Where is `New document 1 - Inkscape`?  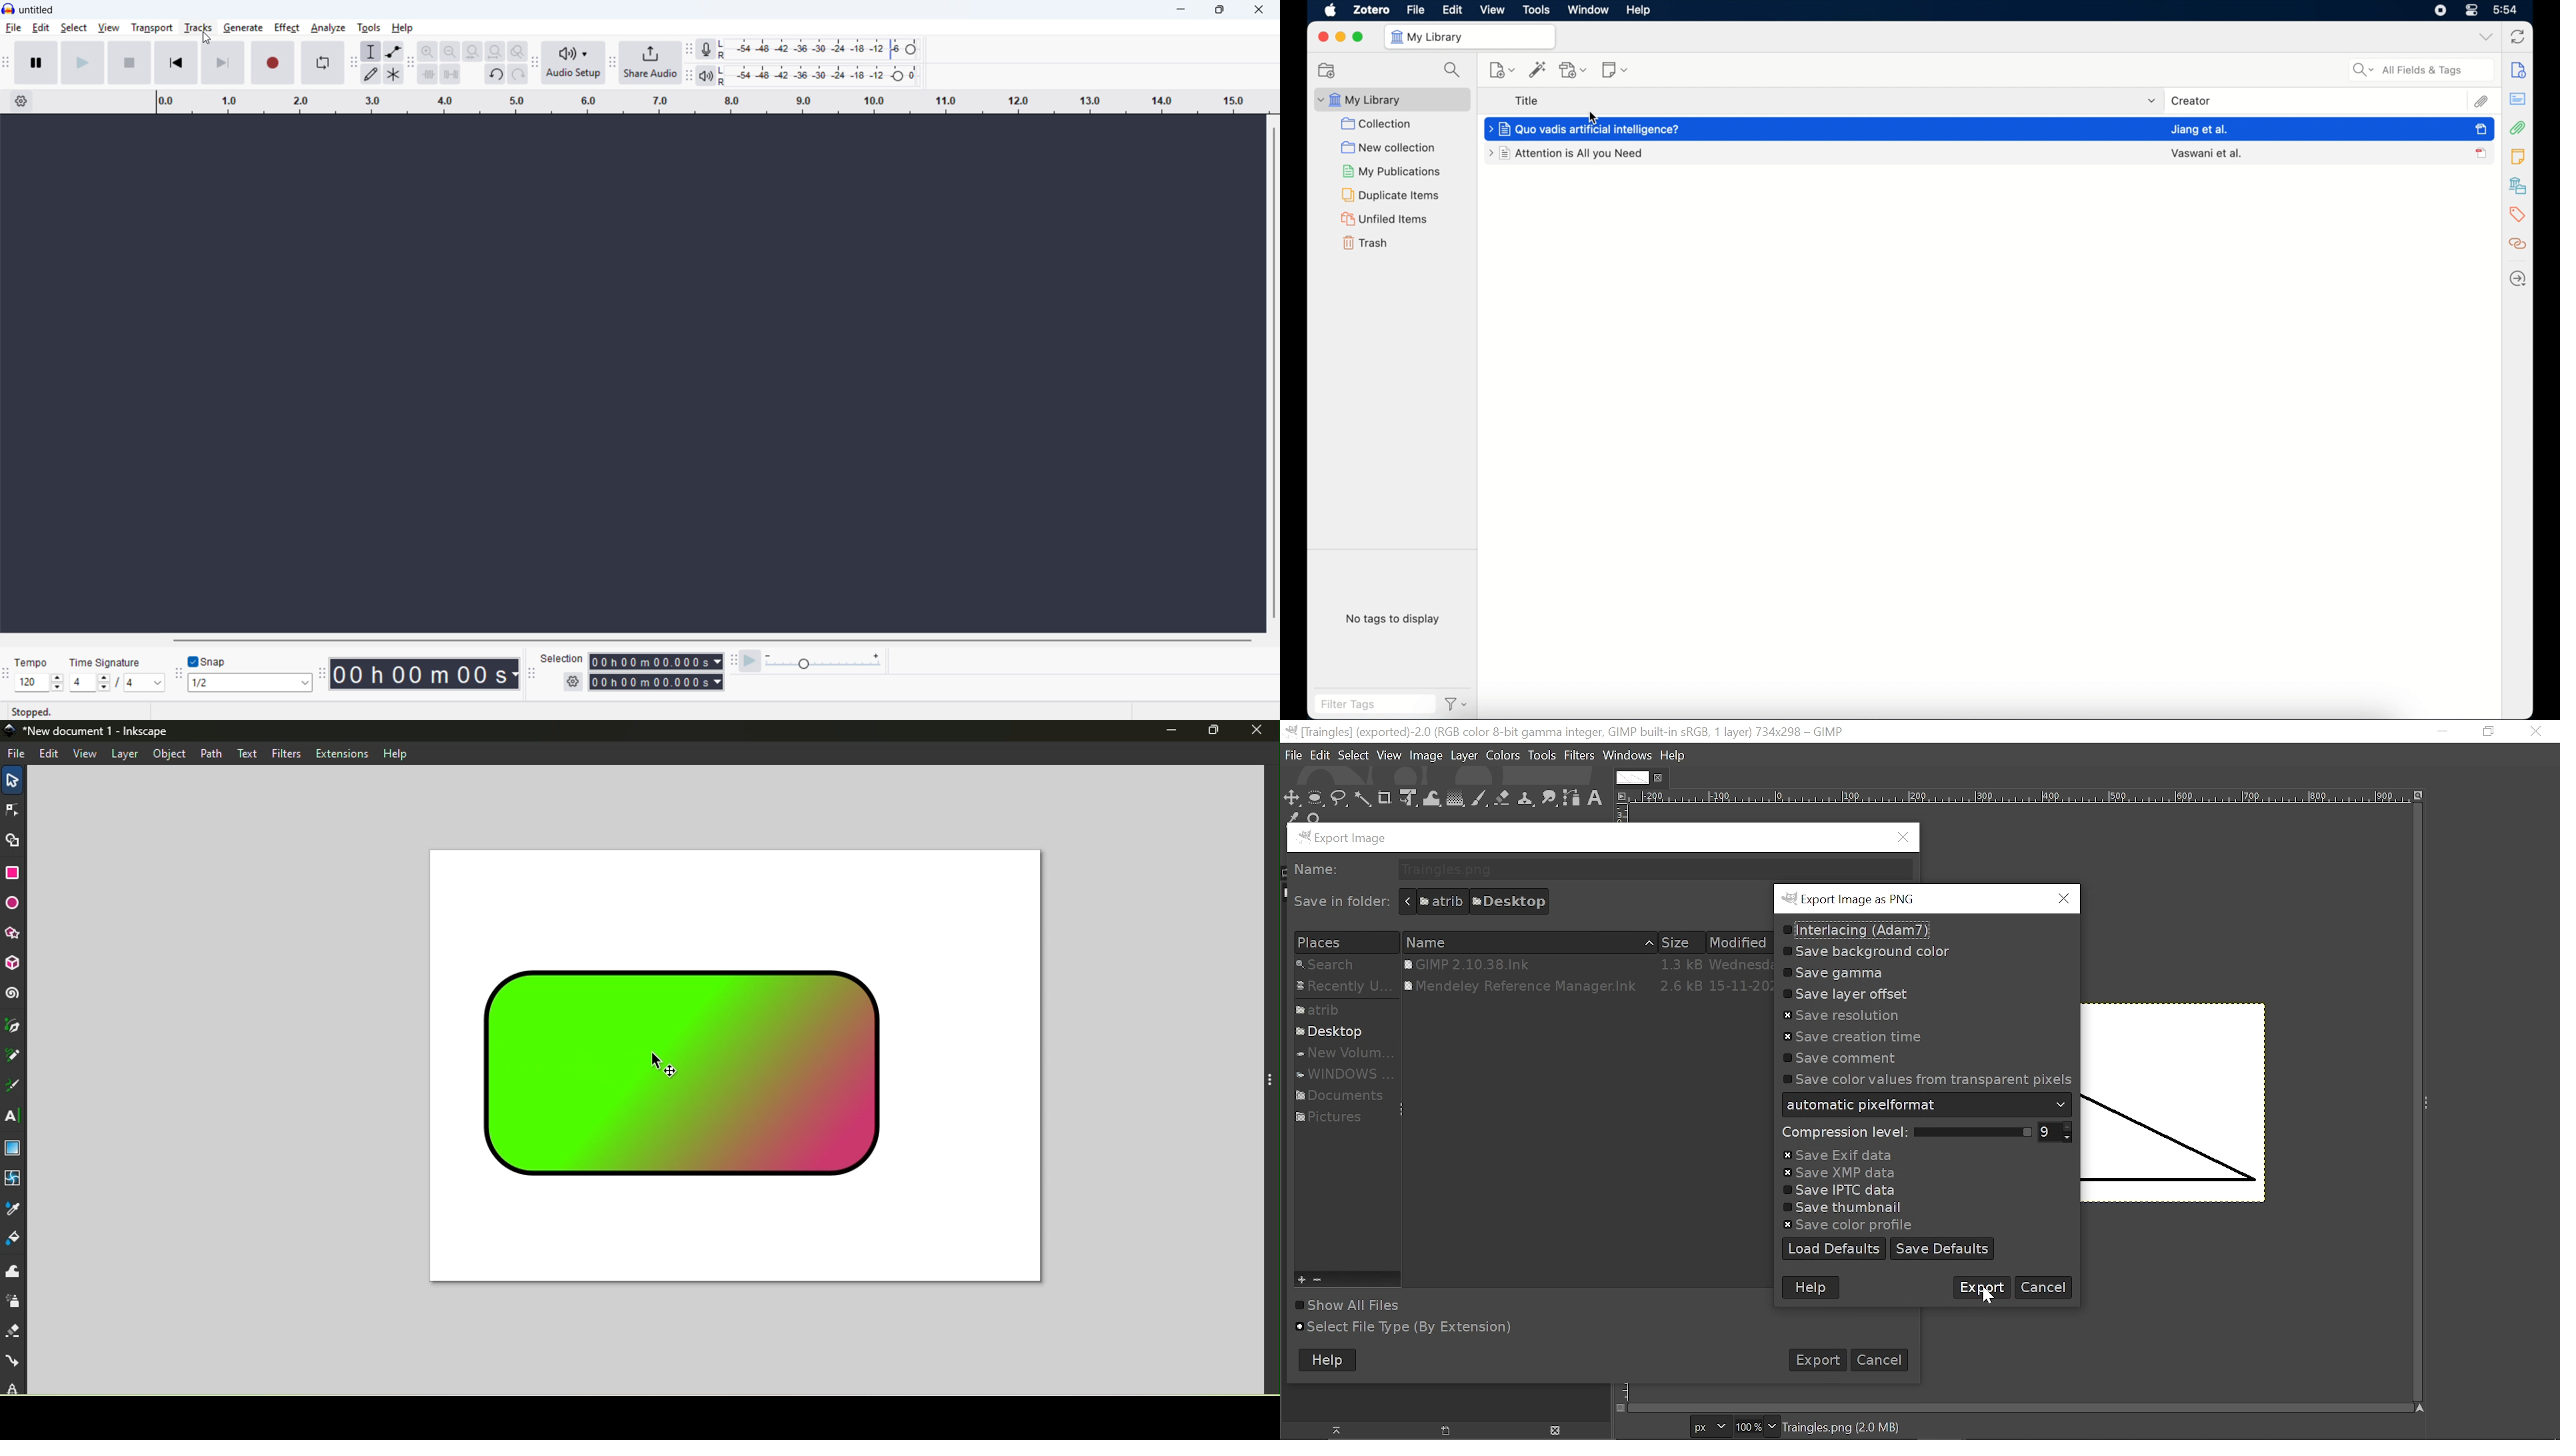 New document 1 - Inkscape is located at coordinates (104, 731).